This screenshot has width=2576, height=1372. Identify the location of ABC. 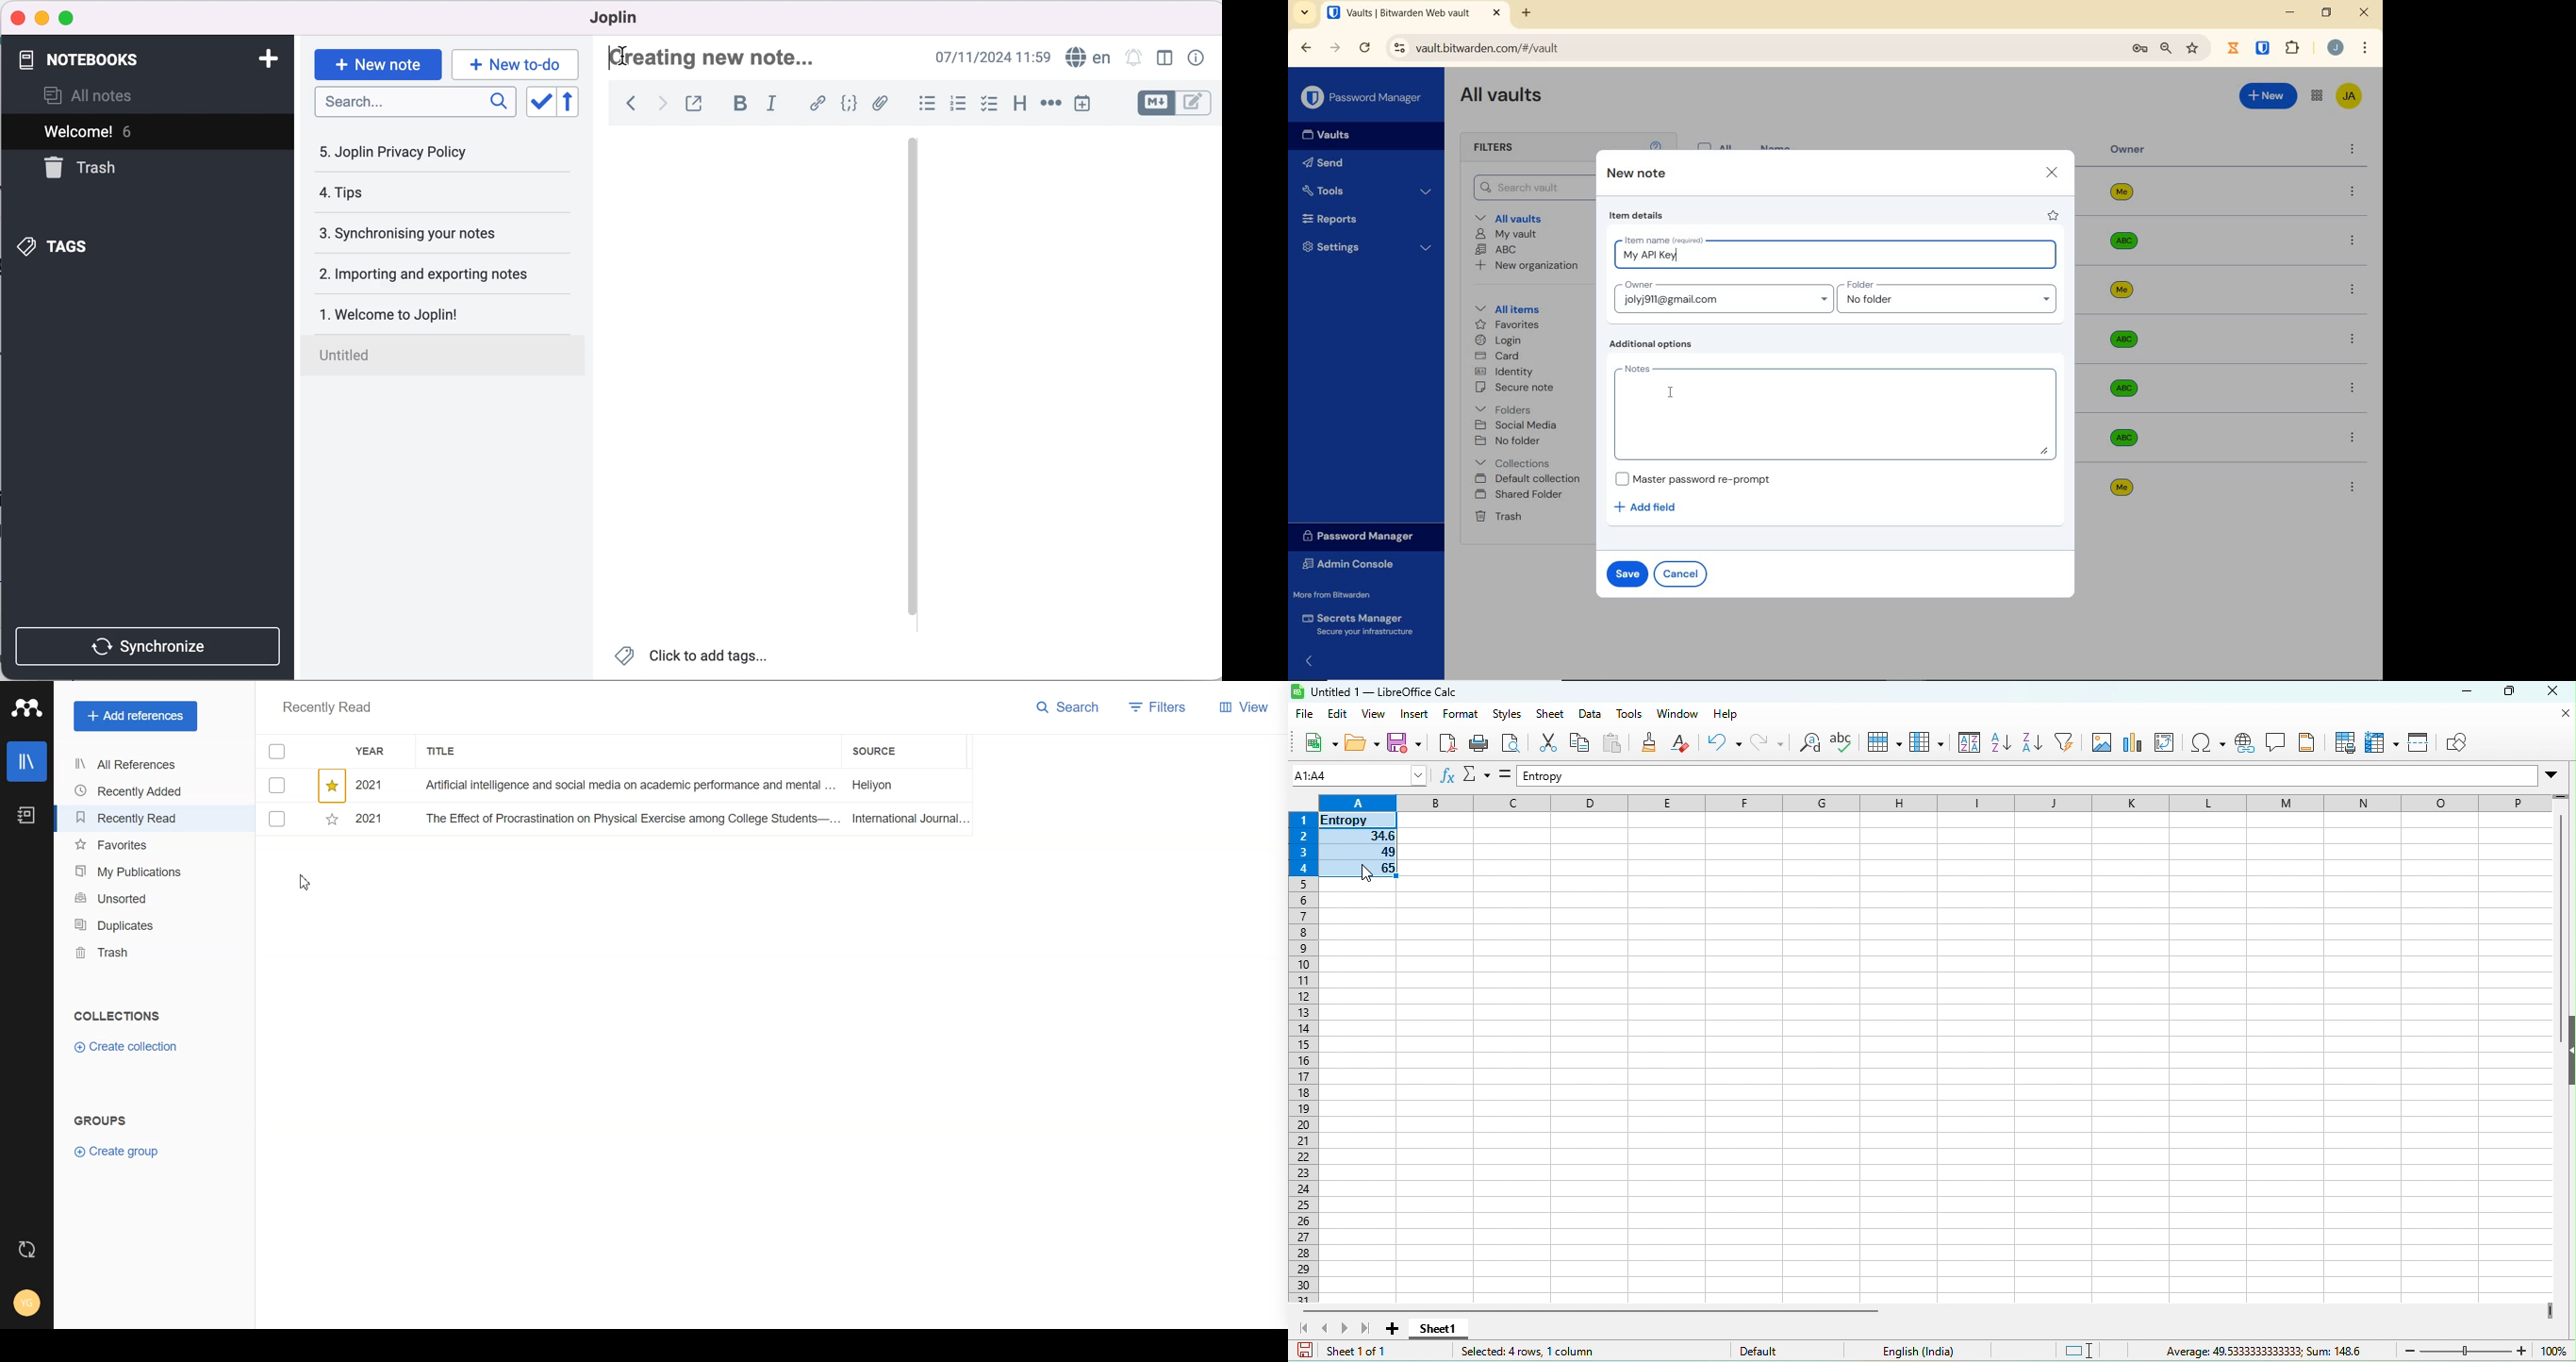
(1499, 250).